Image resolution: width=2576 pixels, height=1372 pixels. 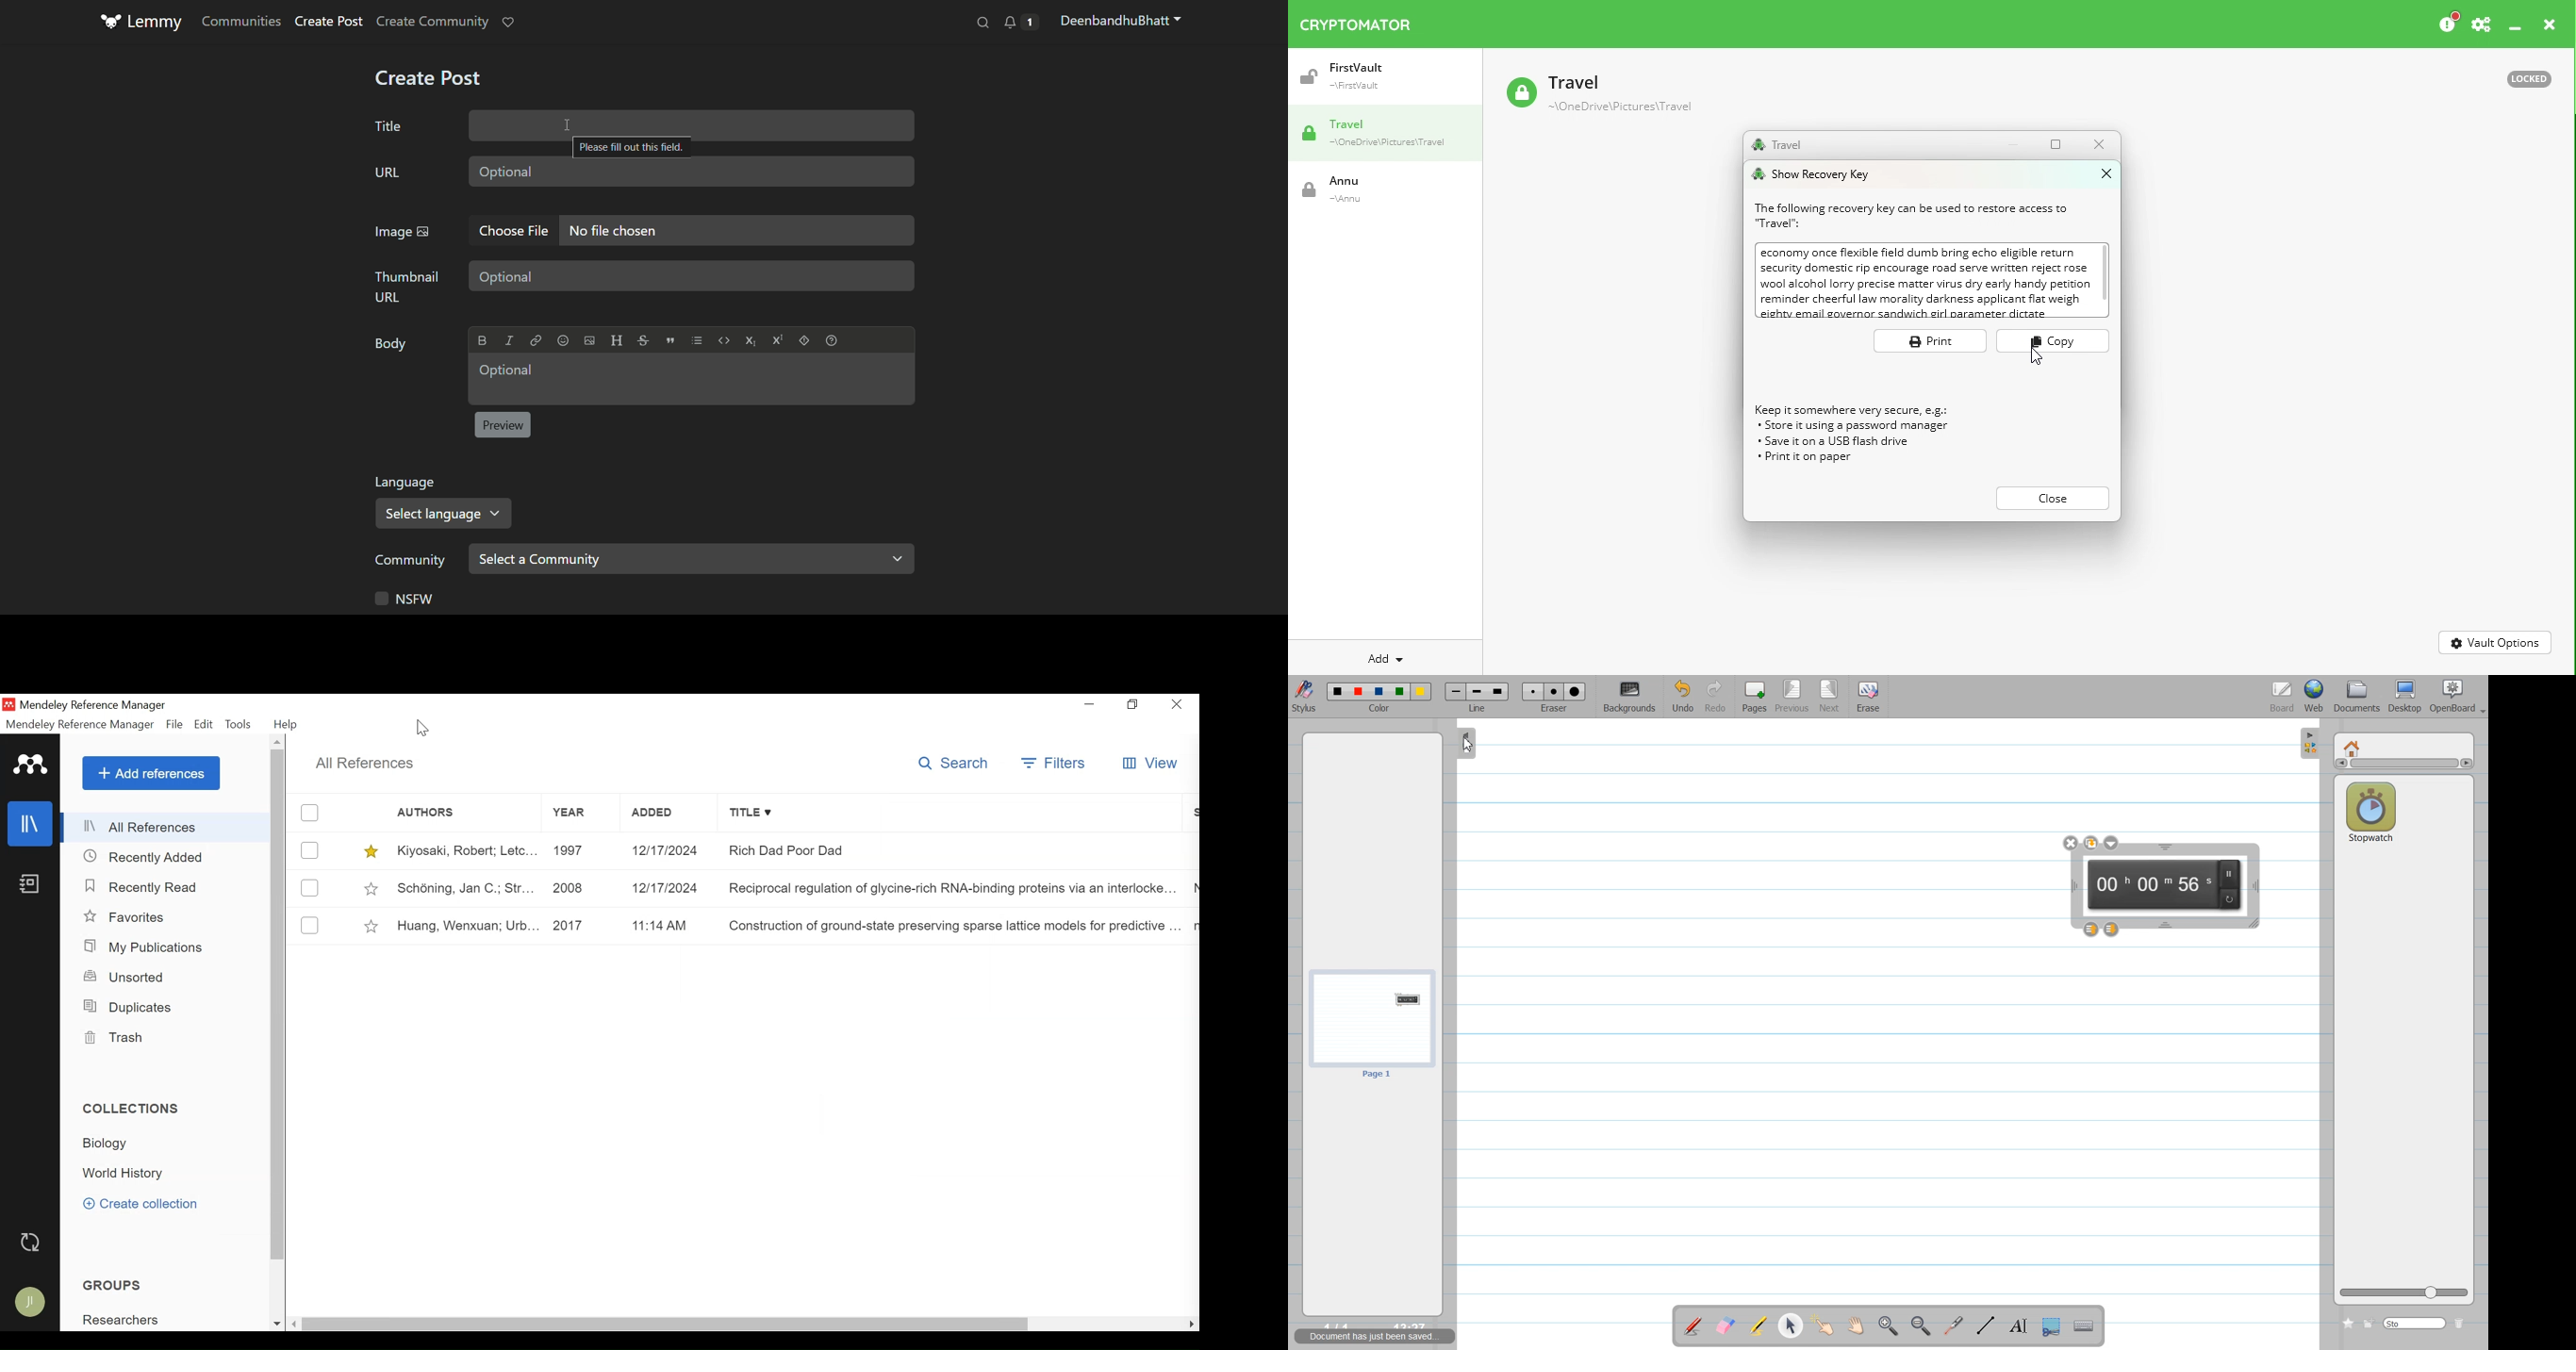 I want to click on Recently Reda, so click(x=142, y=887).